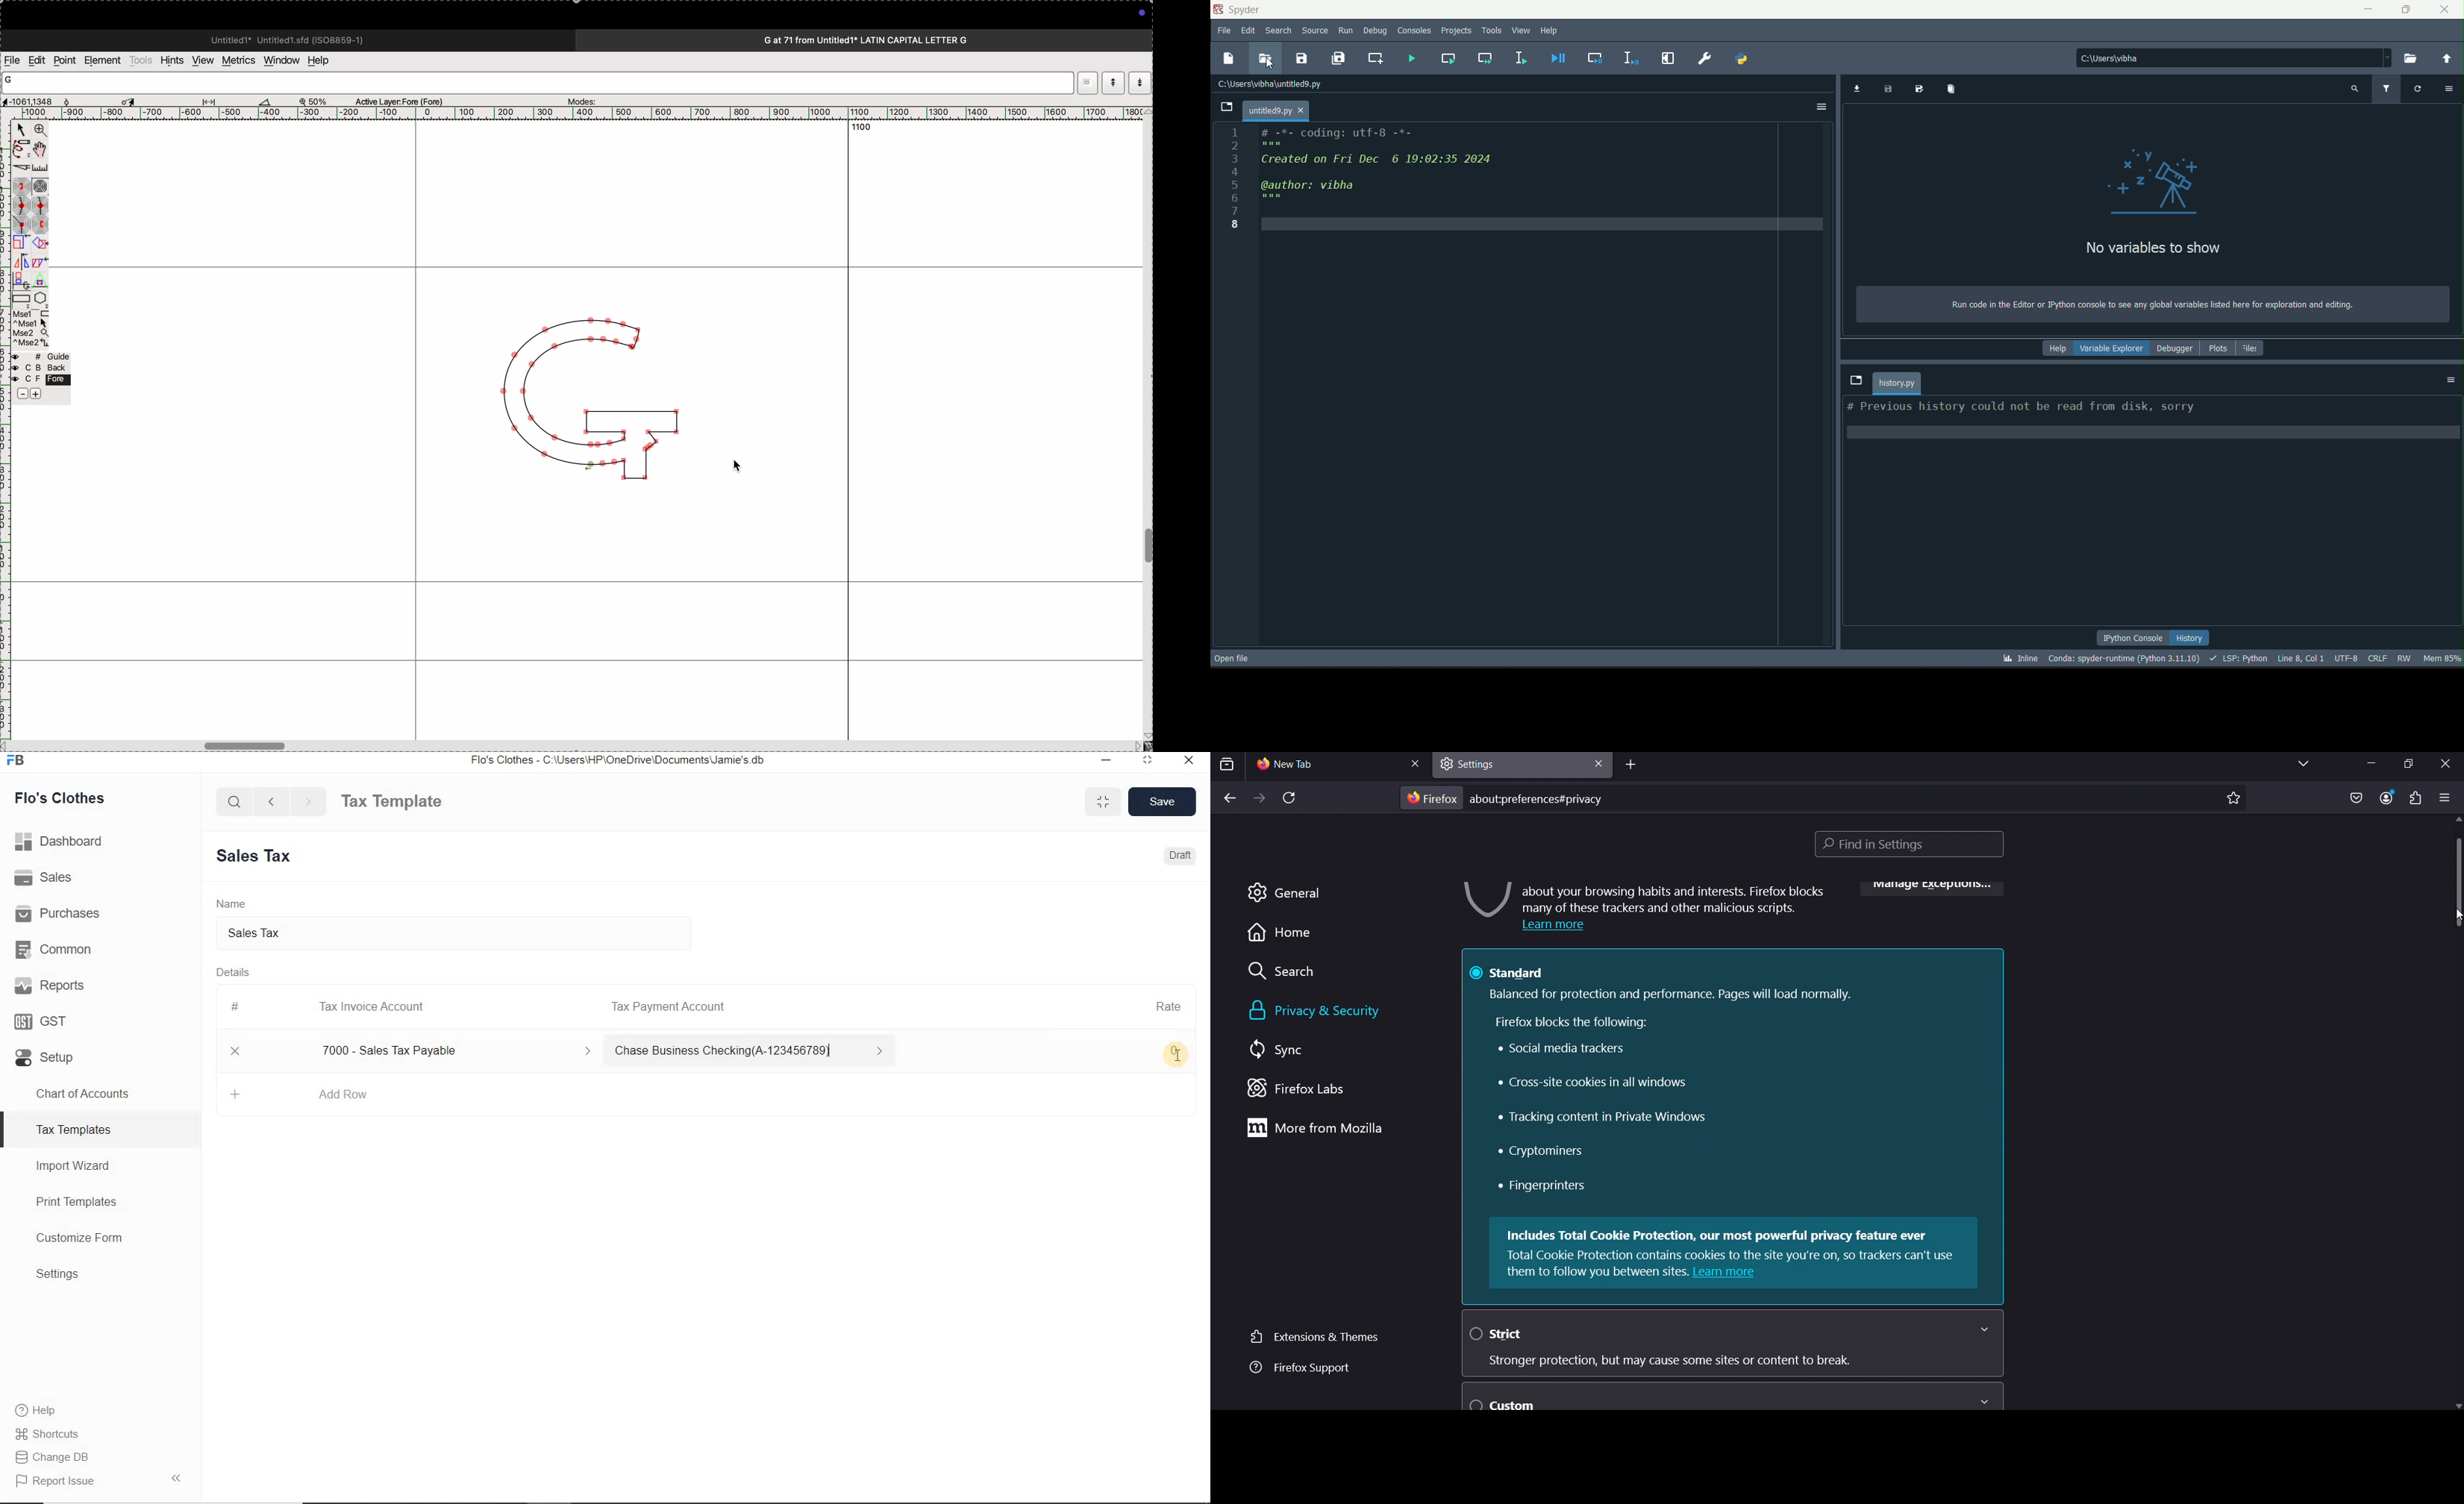  What do you see at coordinates (2145, 305) in the screenshot?
I see `text` at bounding box center [2145, 305].